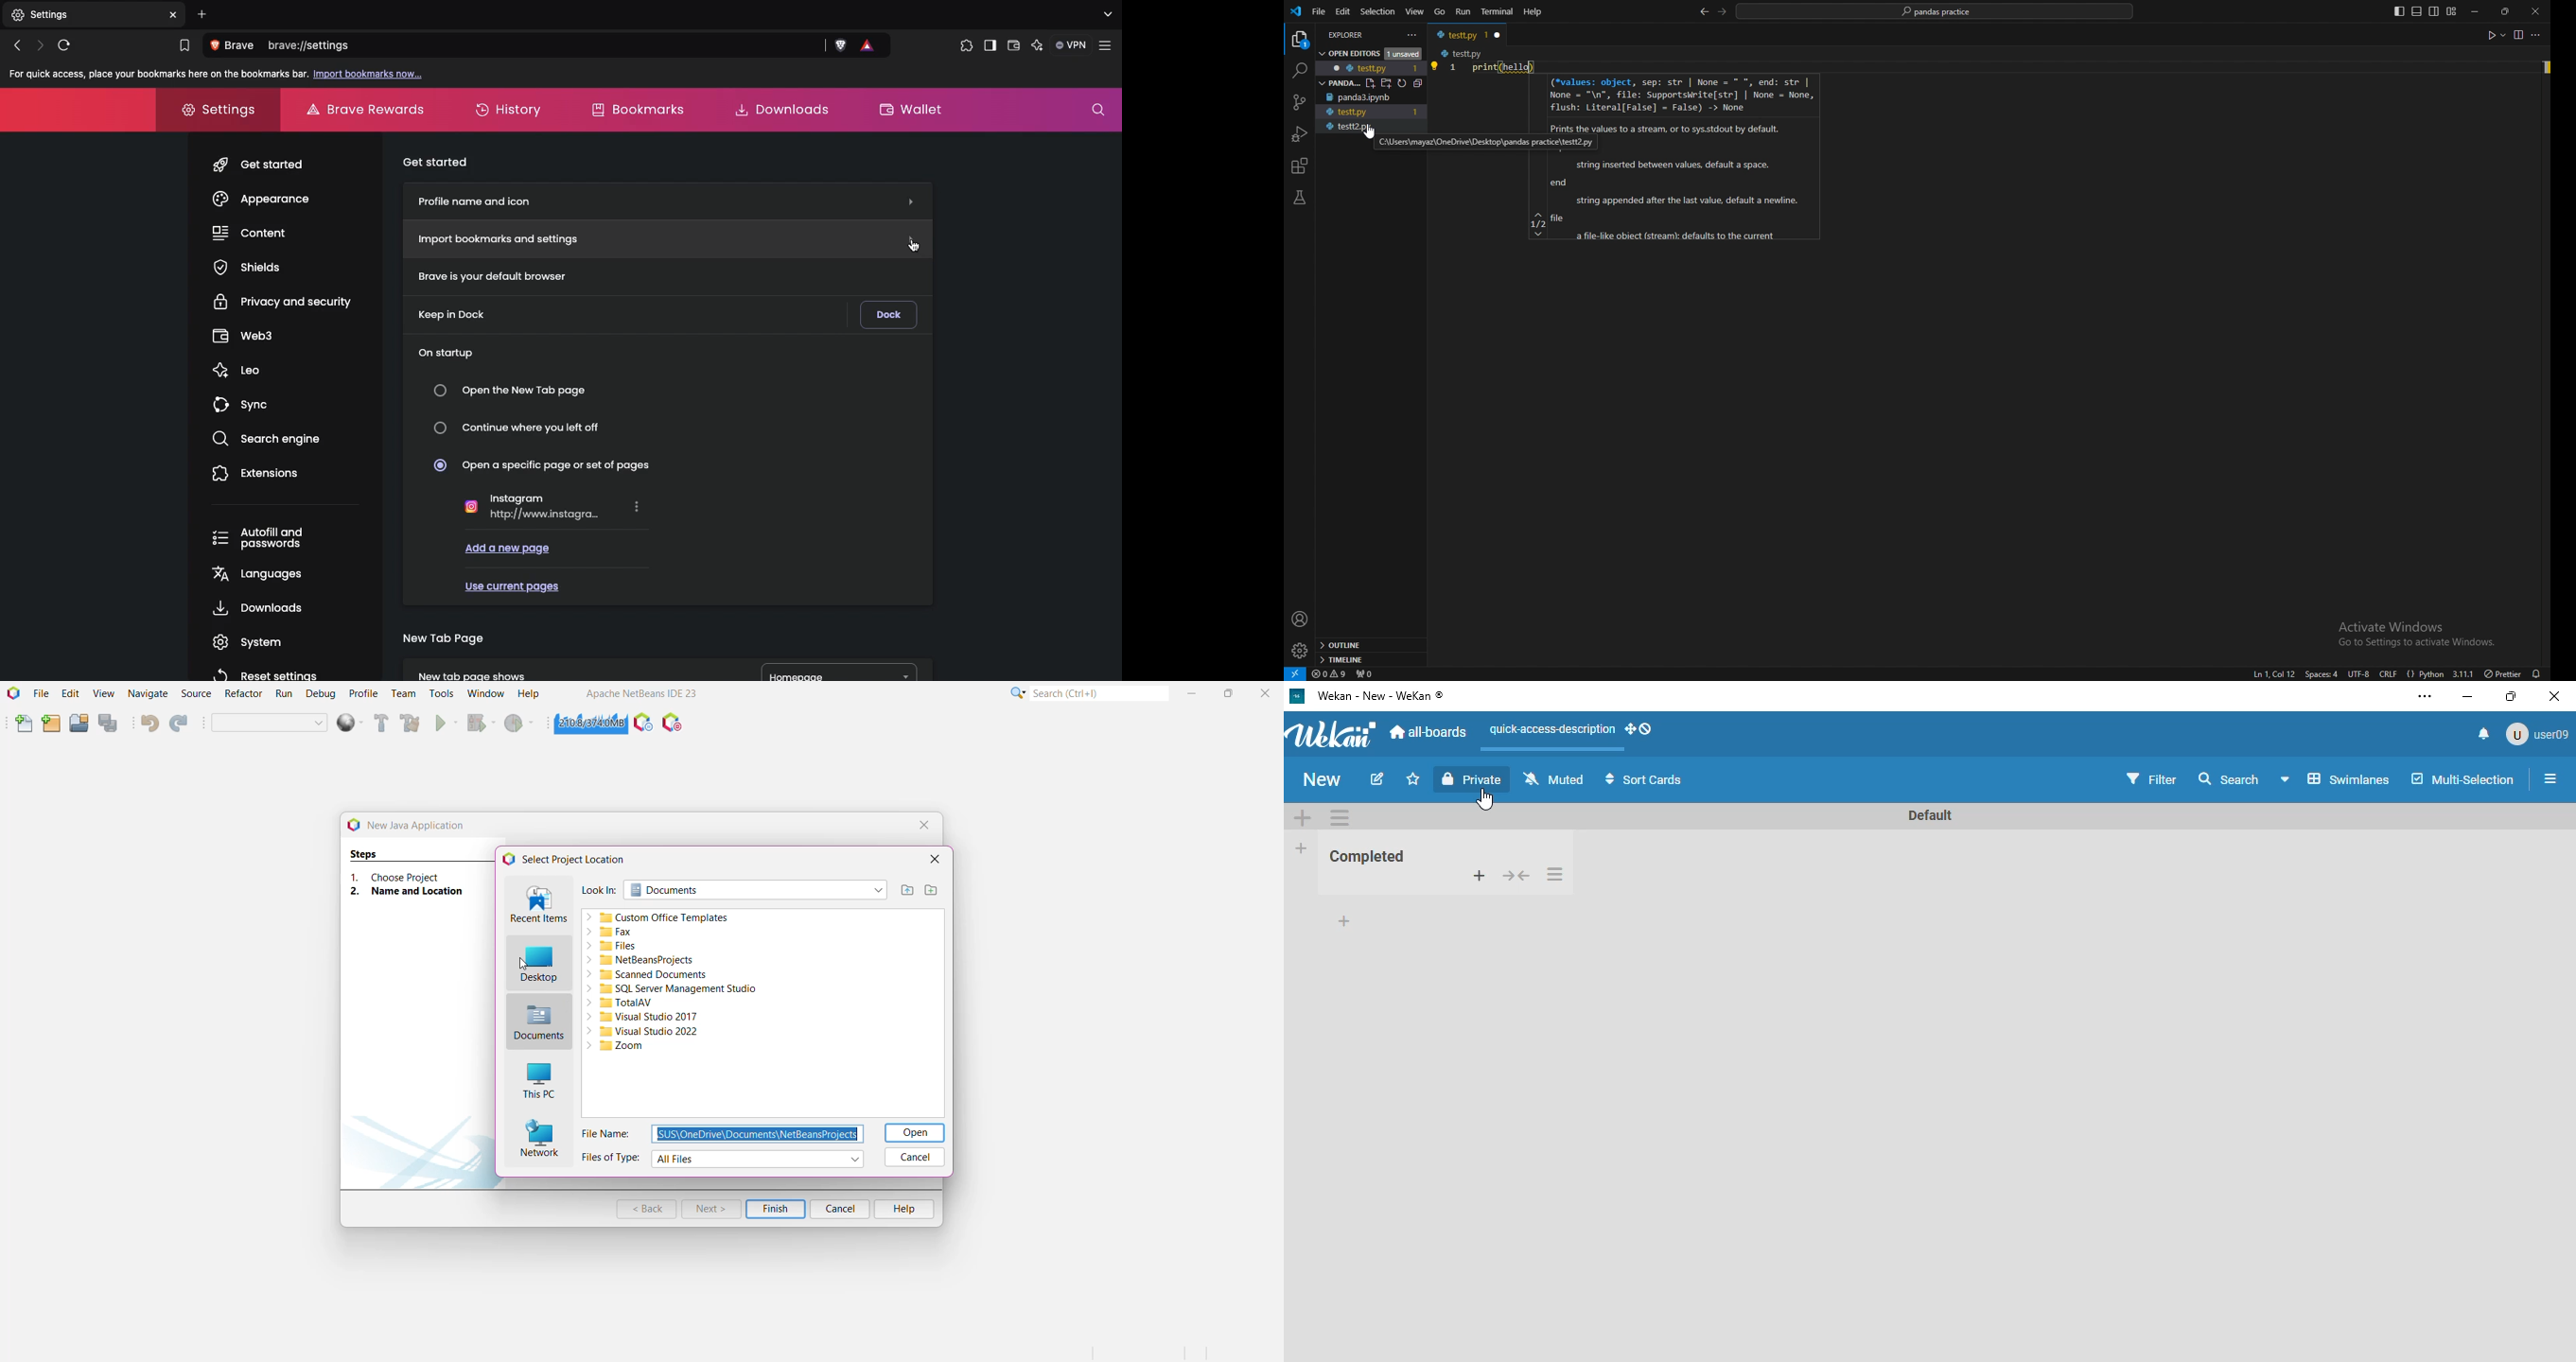 The image size is (2576, 1372). I want to click on Open Project, so click(78, 724).